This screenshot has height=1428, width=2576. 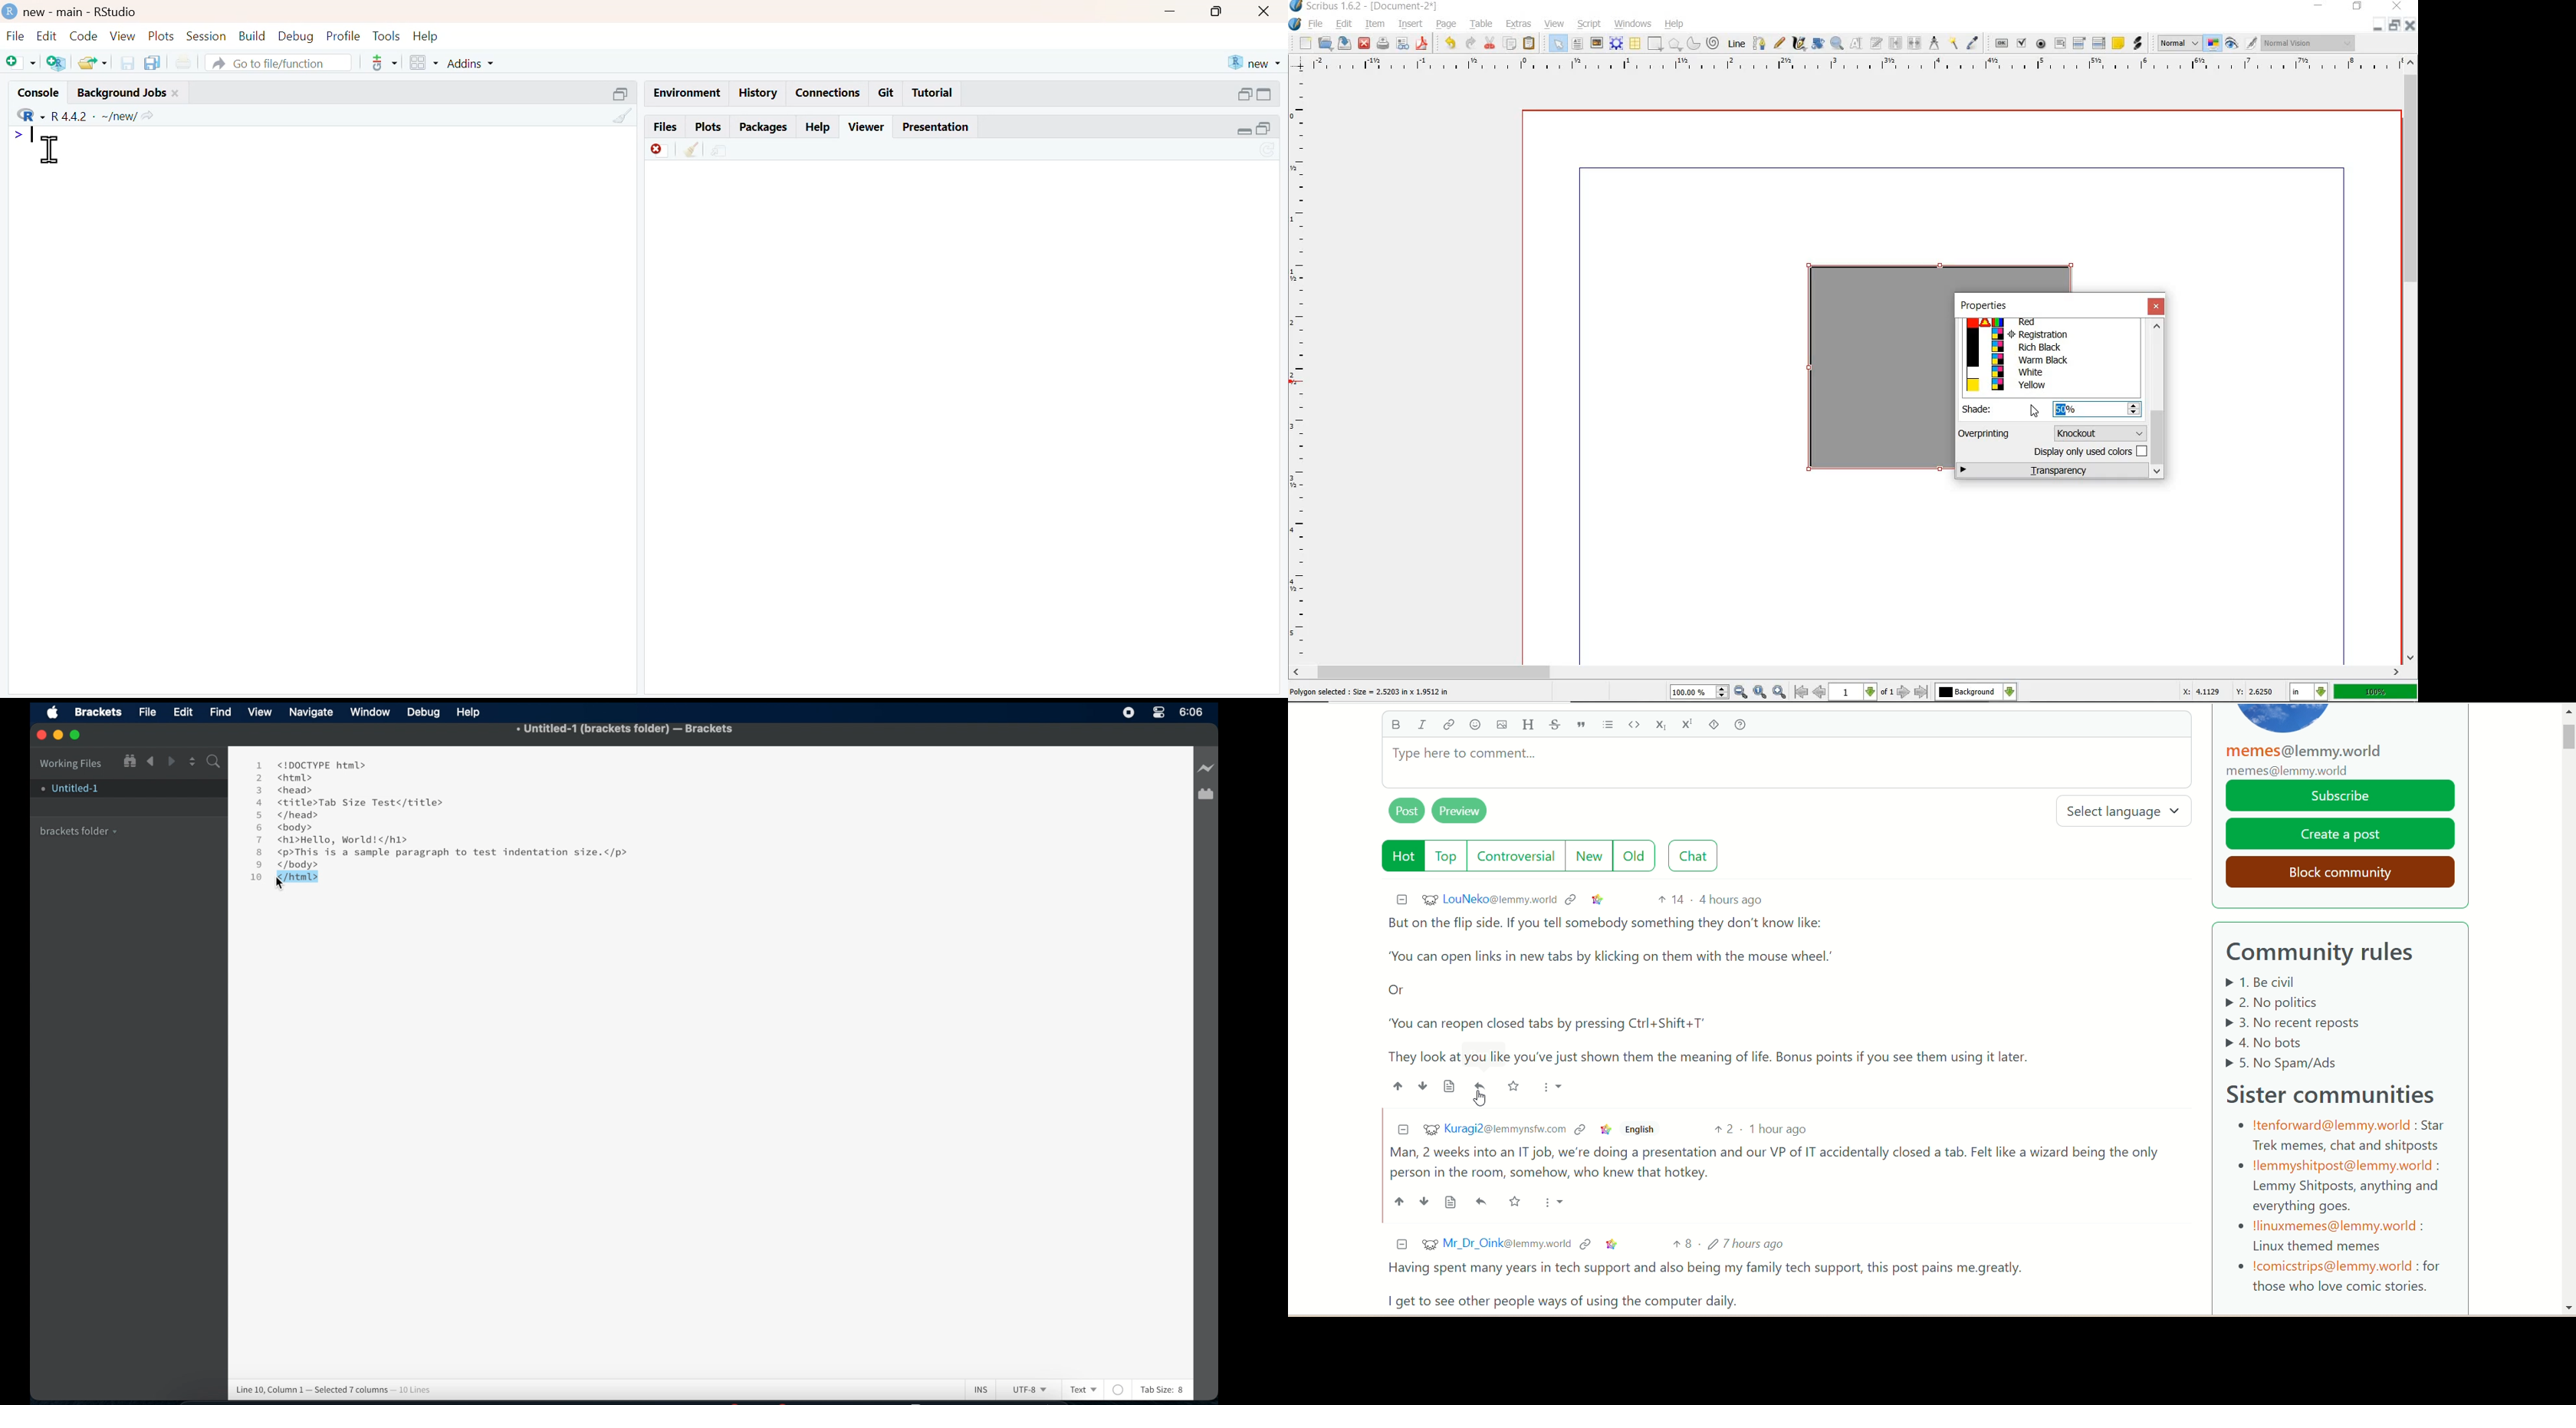 I want to click on console, so click(x=40, y=92).